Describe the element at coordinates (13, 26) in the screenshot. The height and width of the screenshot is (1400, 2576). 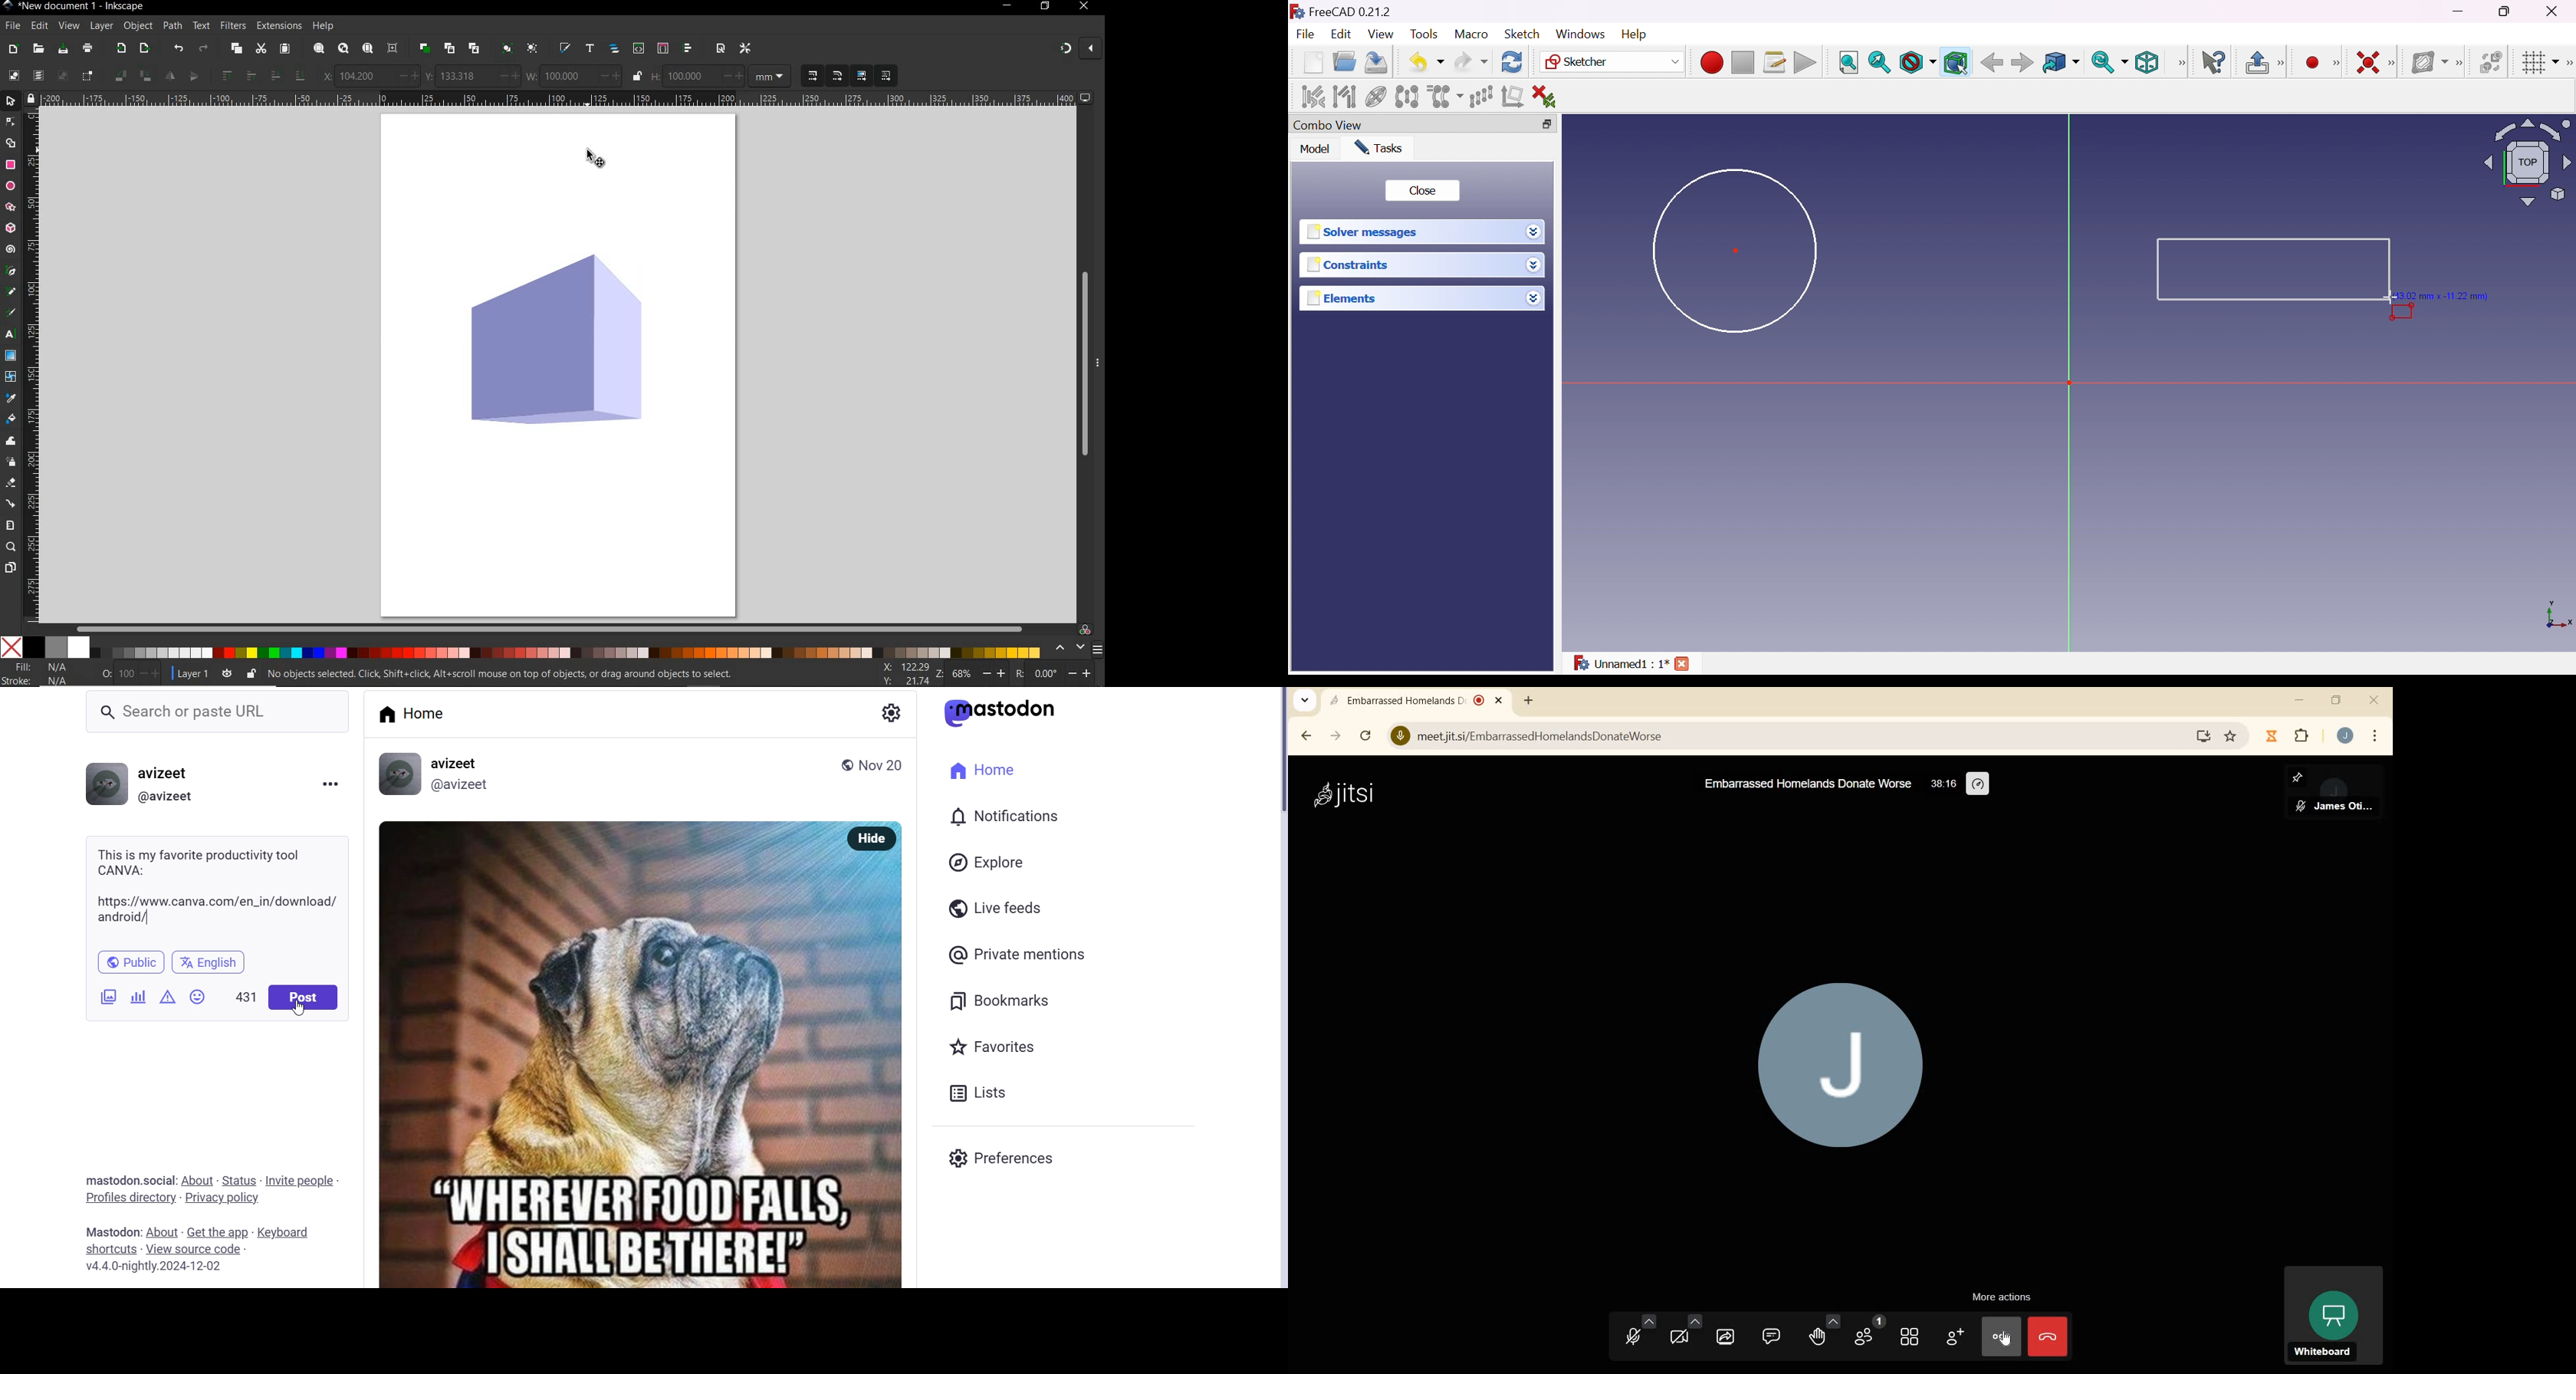
I see `file` at that location.